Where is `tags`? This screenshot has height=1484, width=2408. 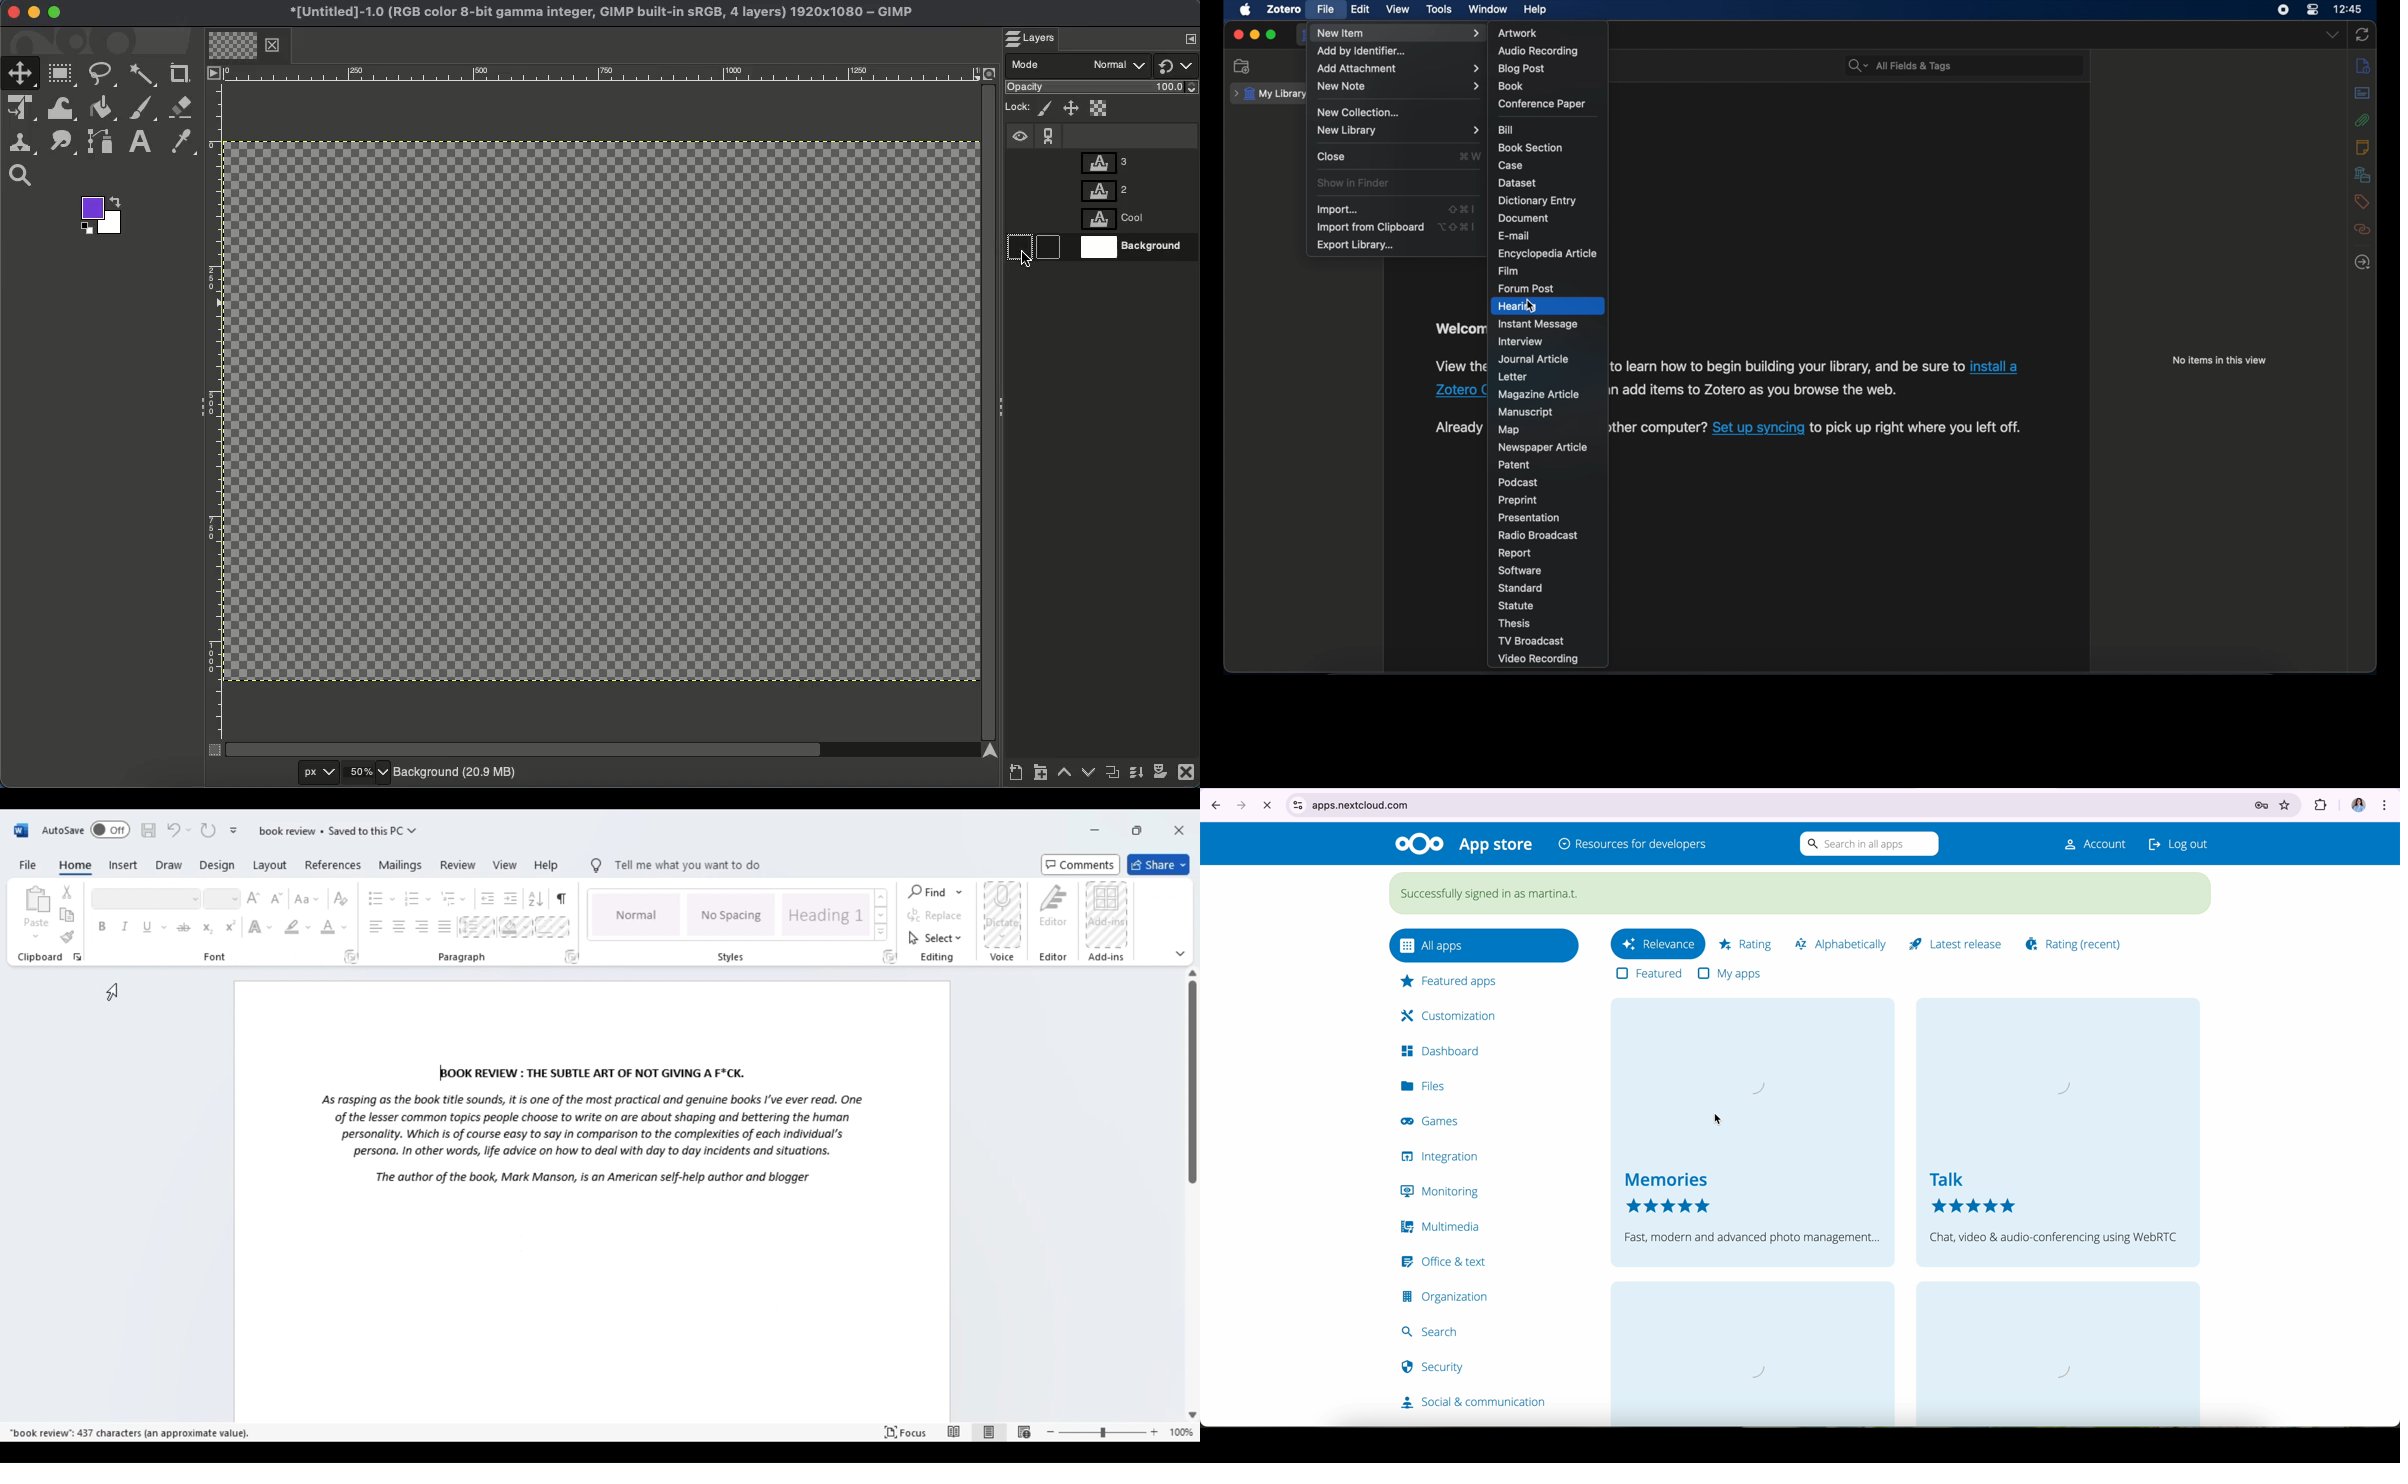 tags is located at coordinates (2362, 202).